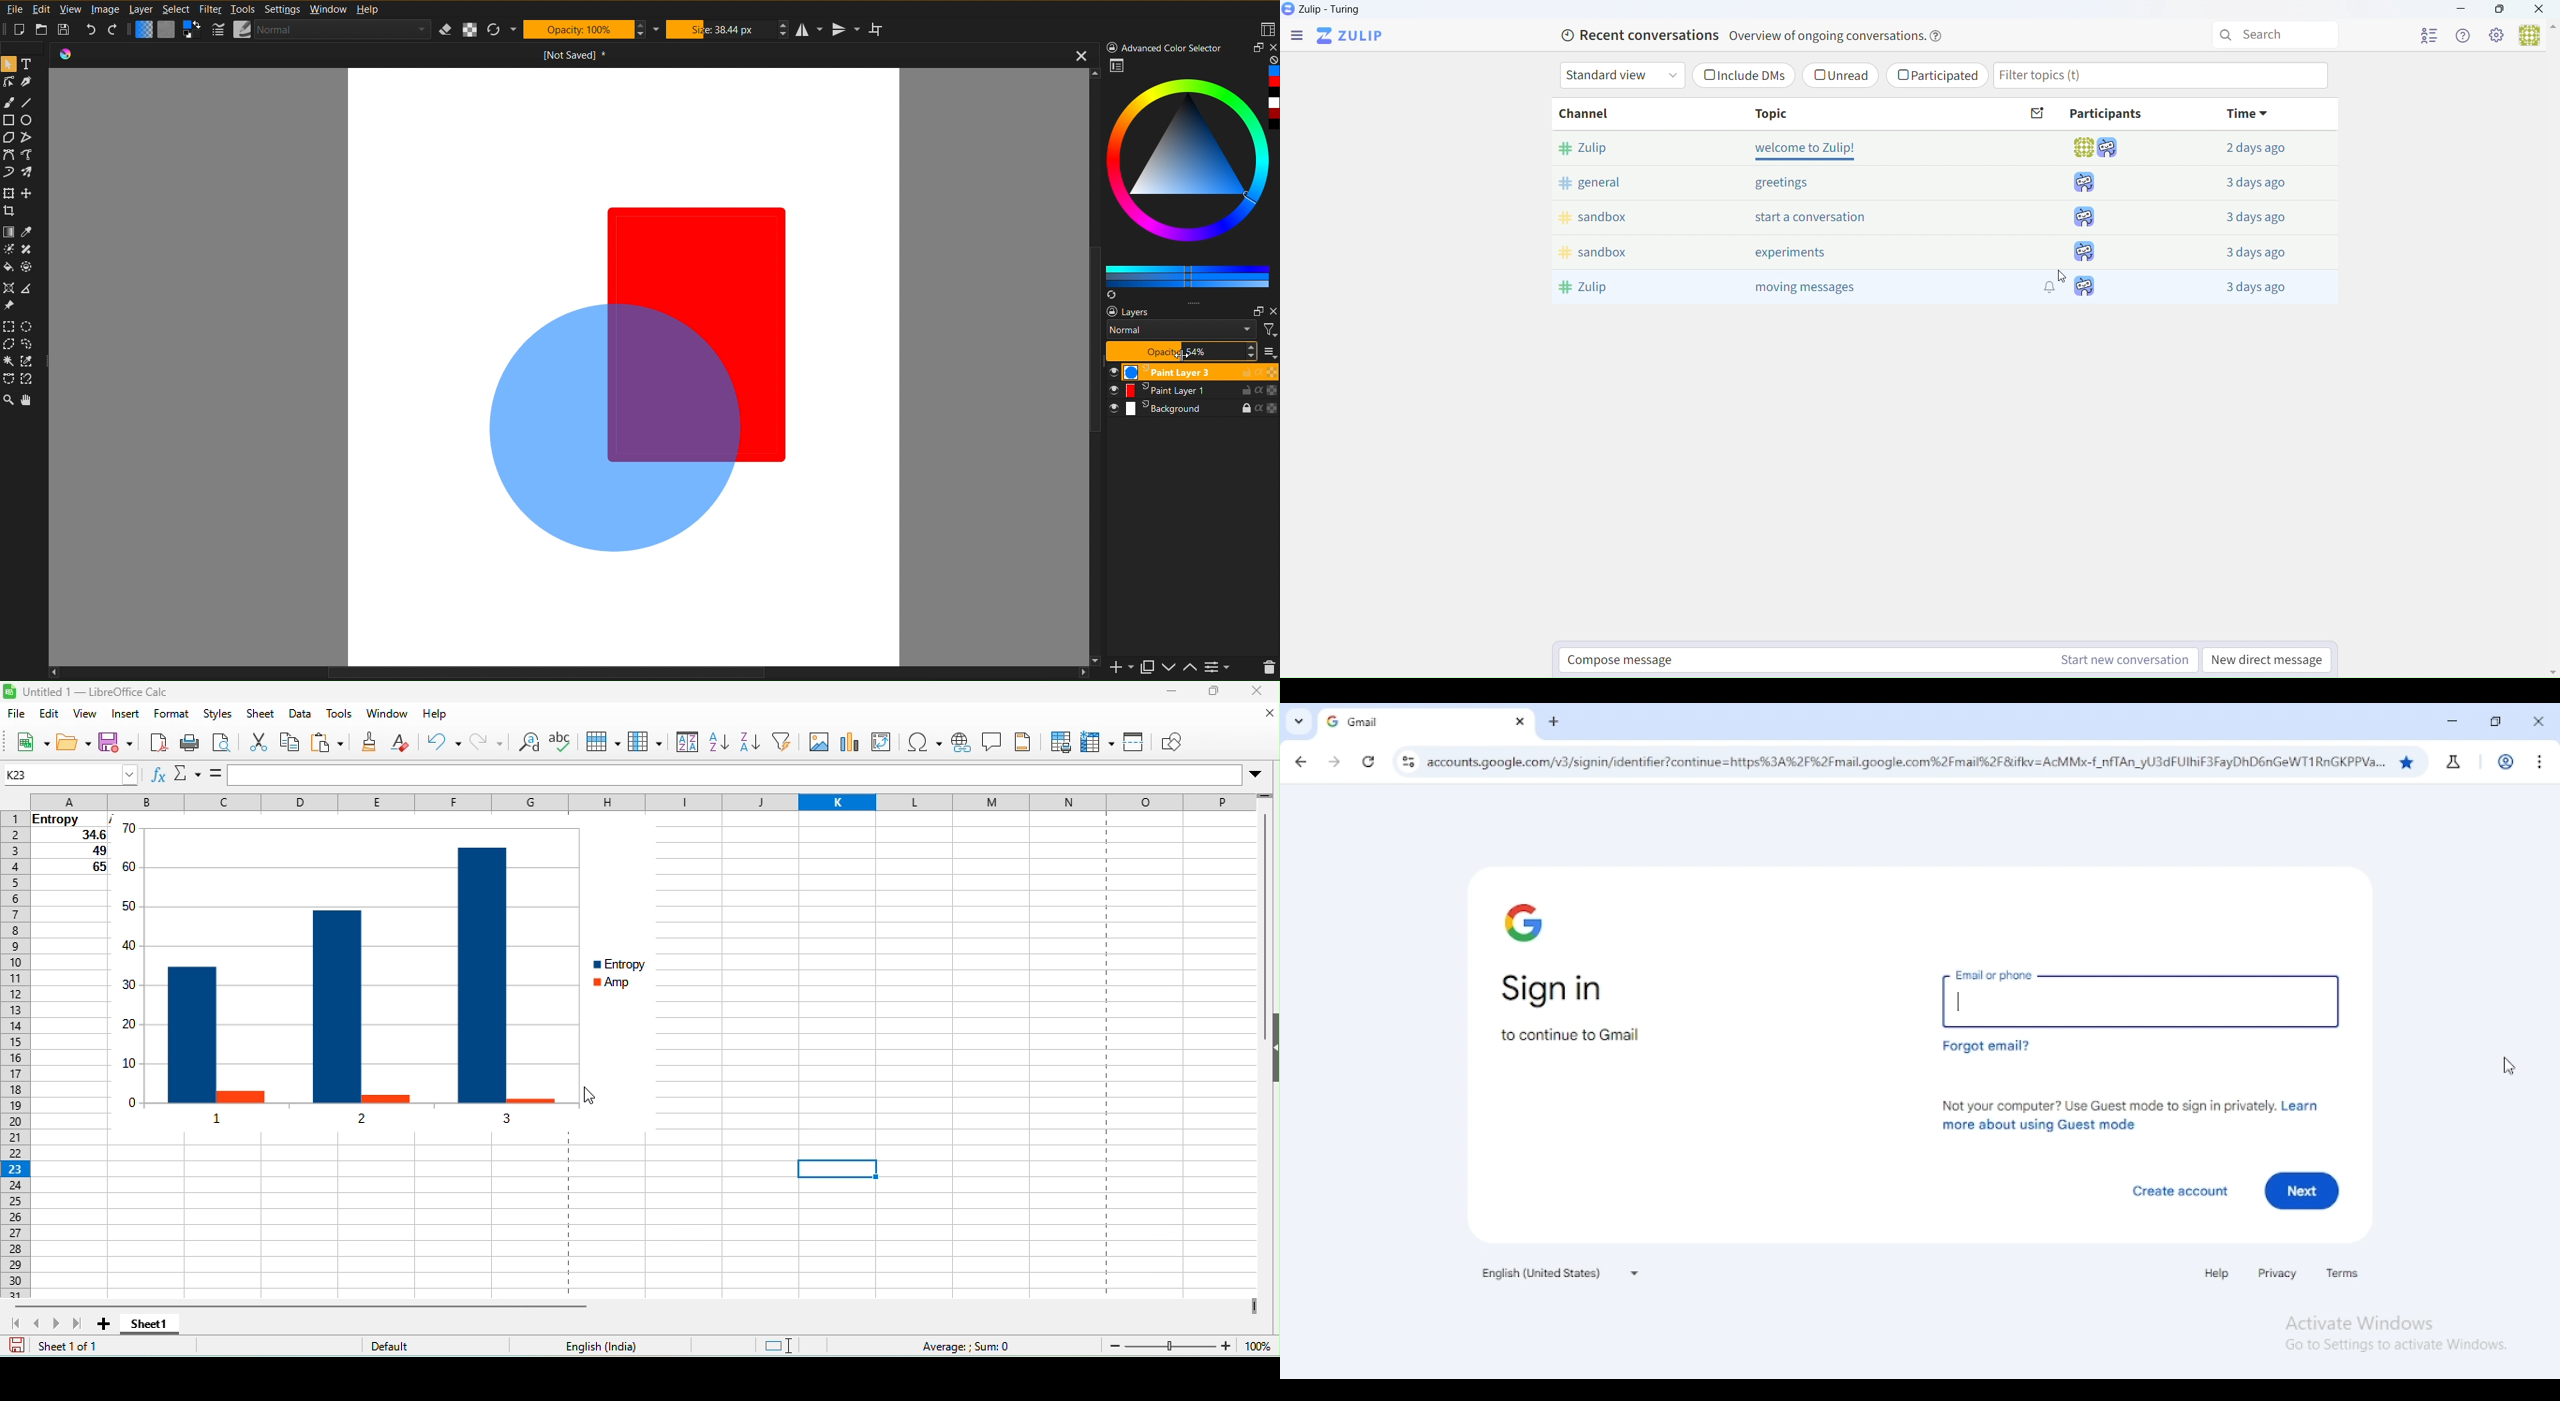 The width and height of the screenshot is (2576, 1428). I want to click on channel, so click(1594, 115).